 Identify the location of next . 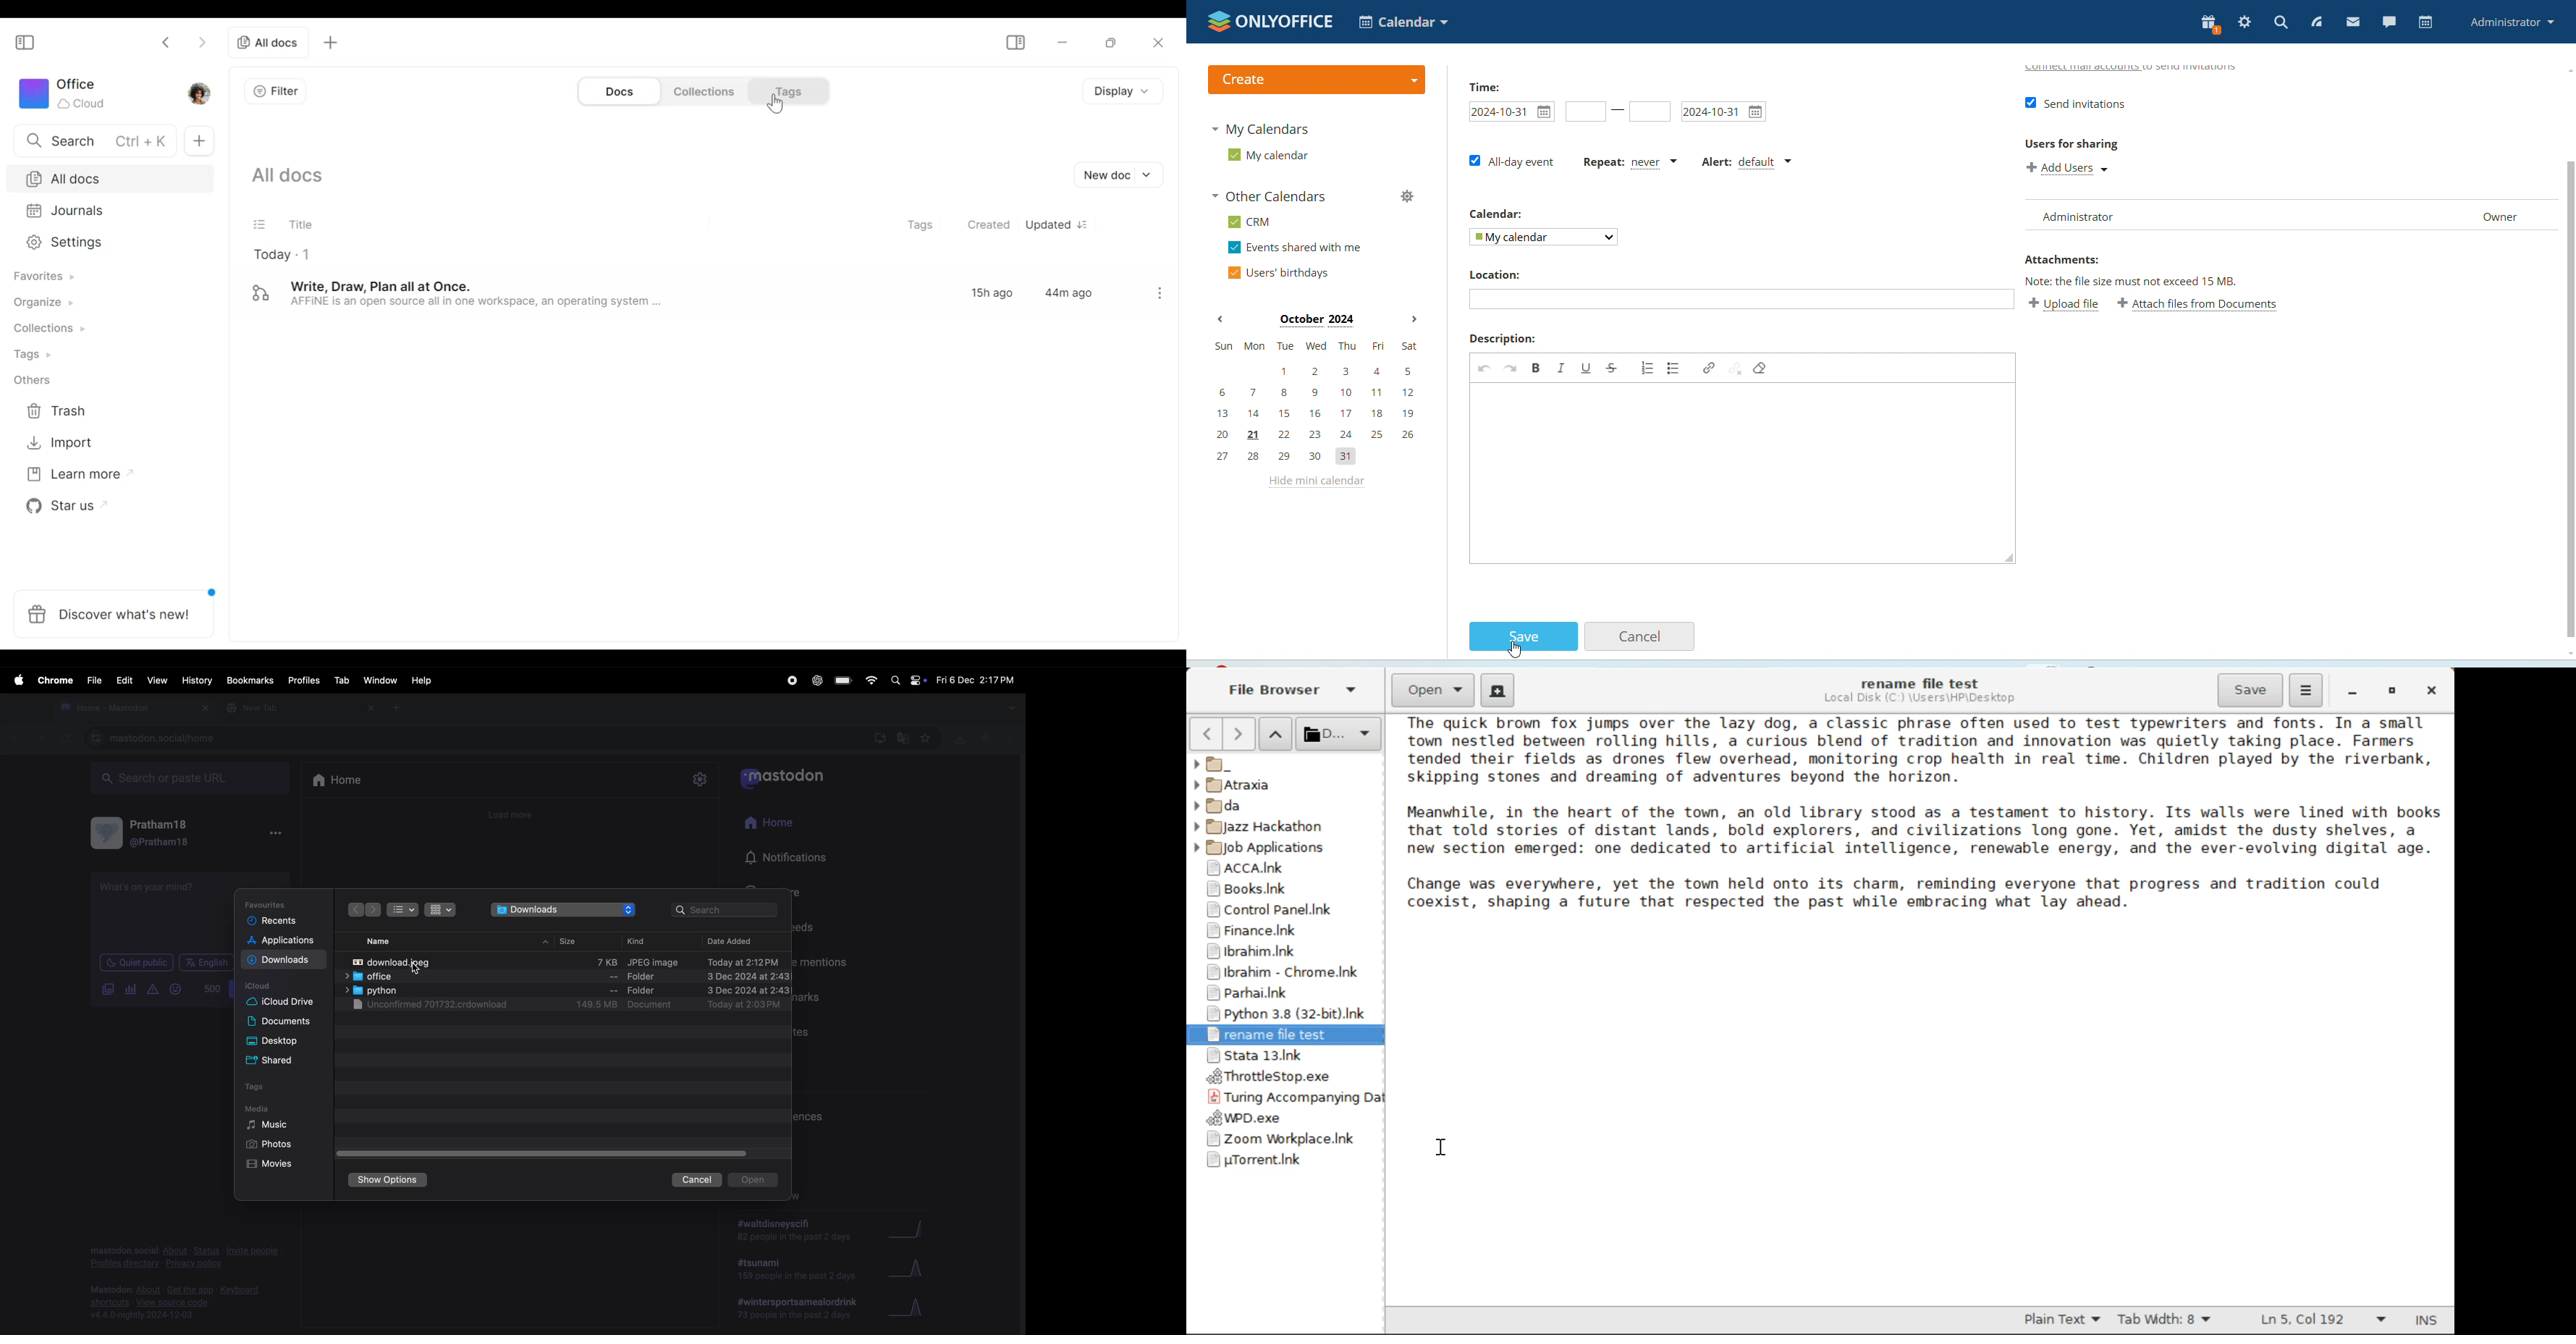
(356, 909).